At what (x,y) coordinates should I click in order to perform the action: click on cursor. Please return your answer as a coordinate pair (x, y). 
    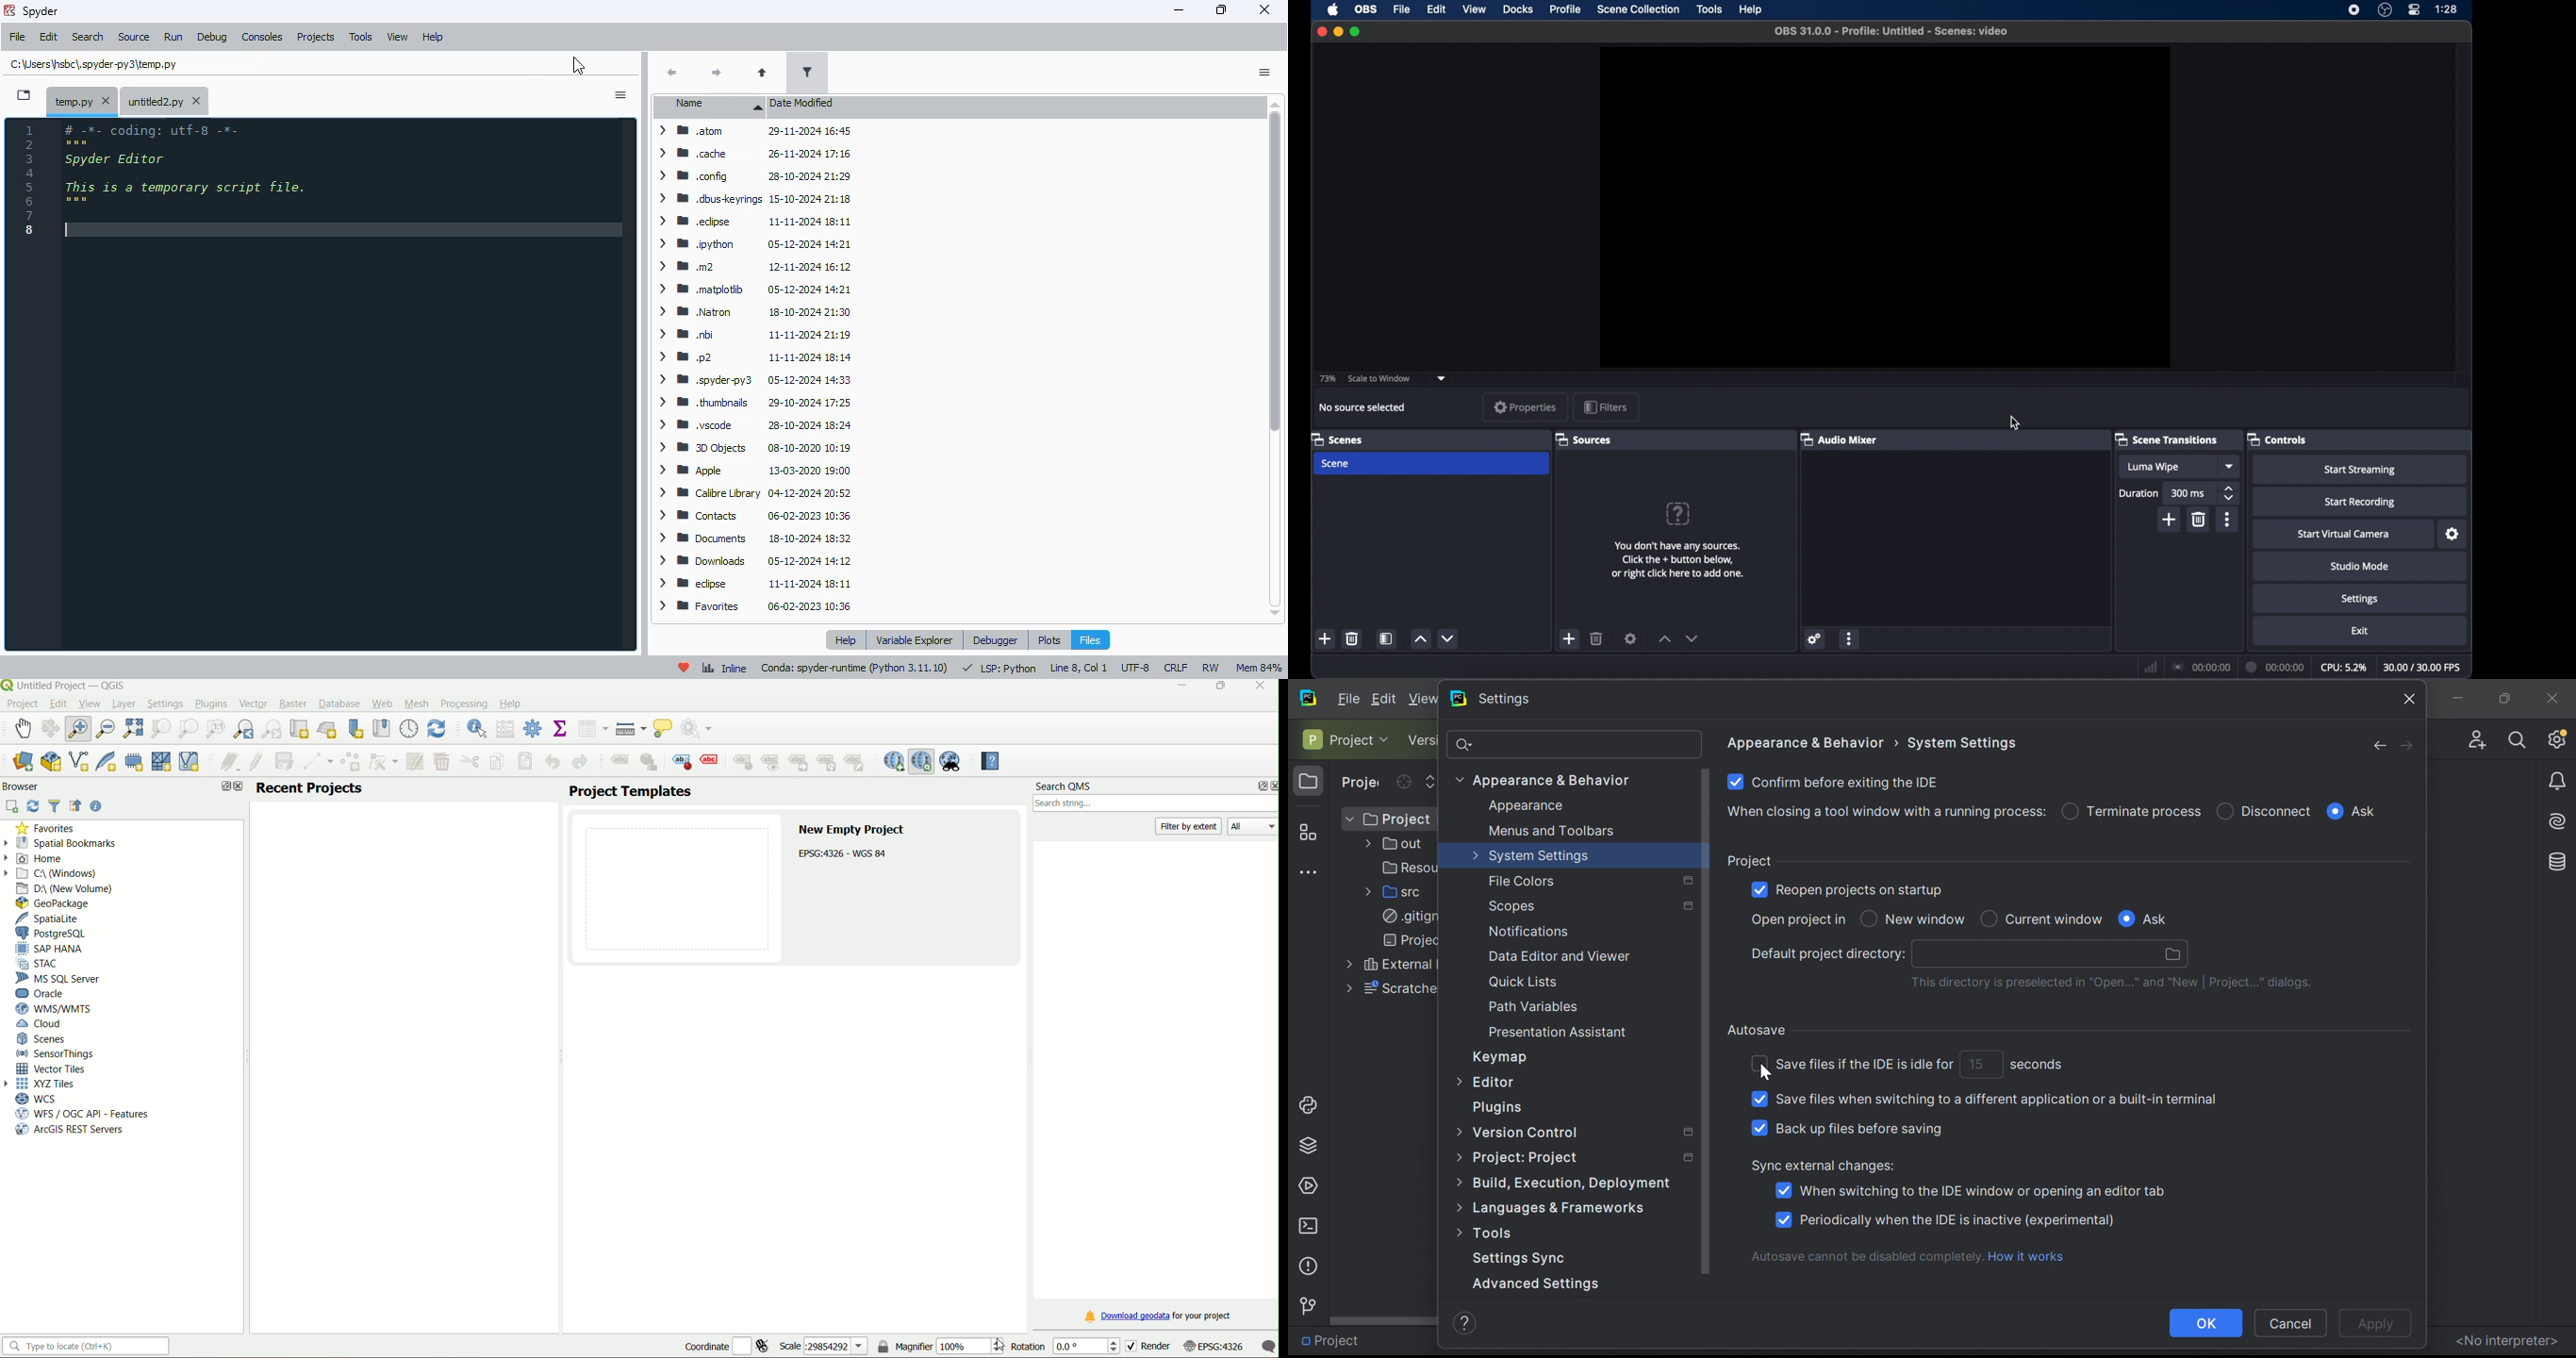
    Looking at the image, I should click on (2015, 422).